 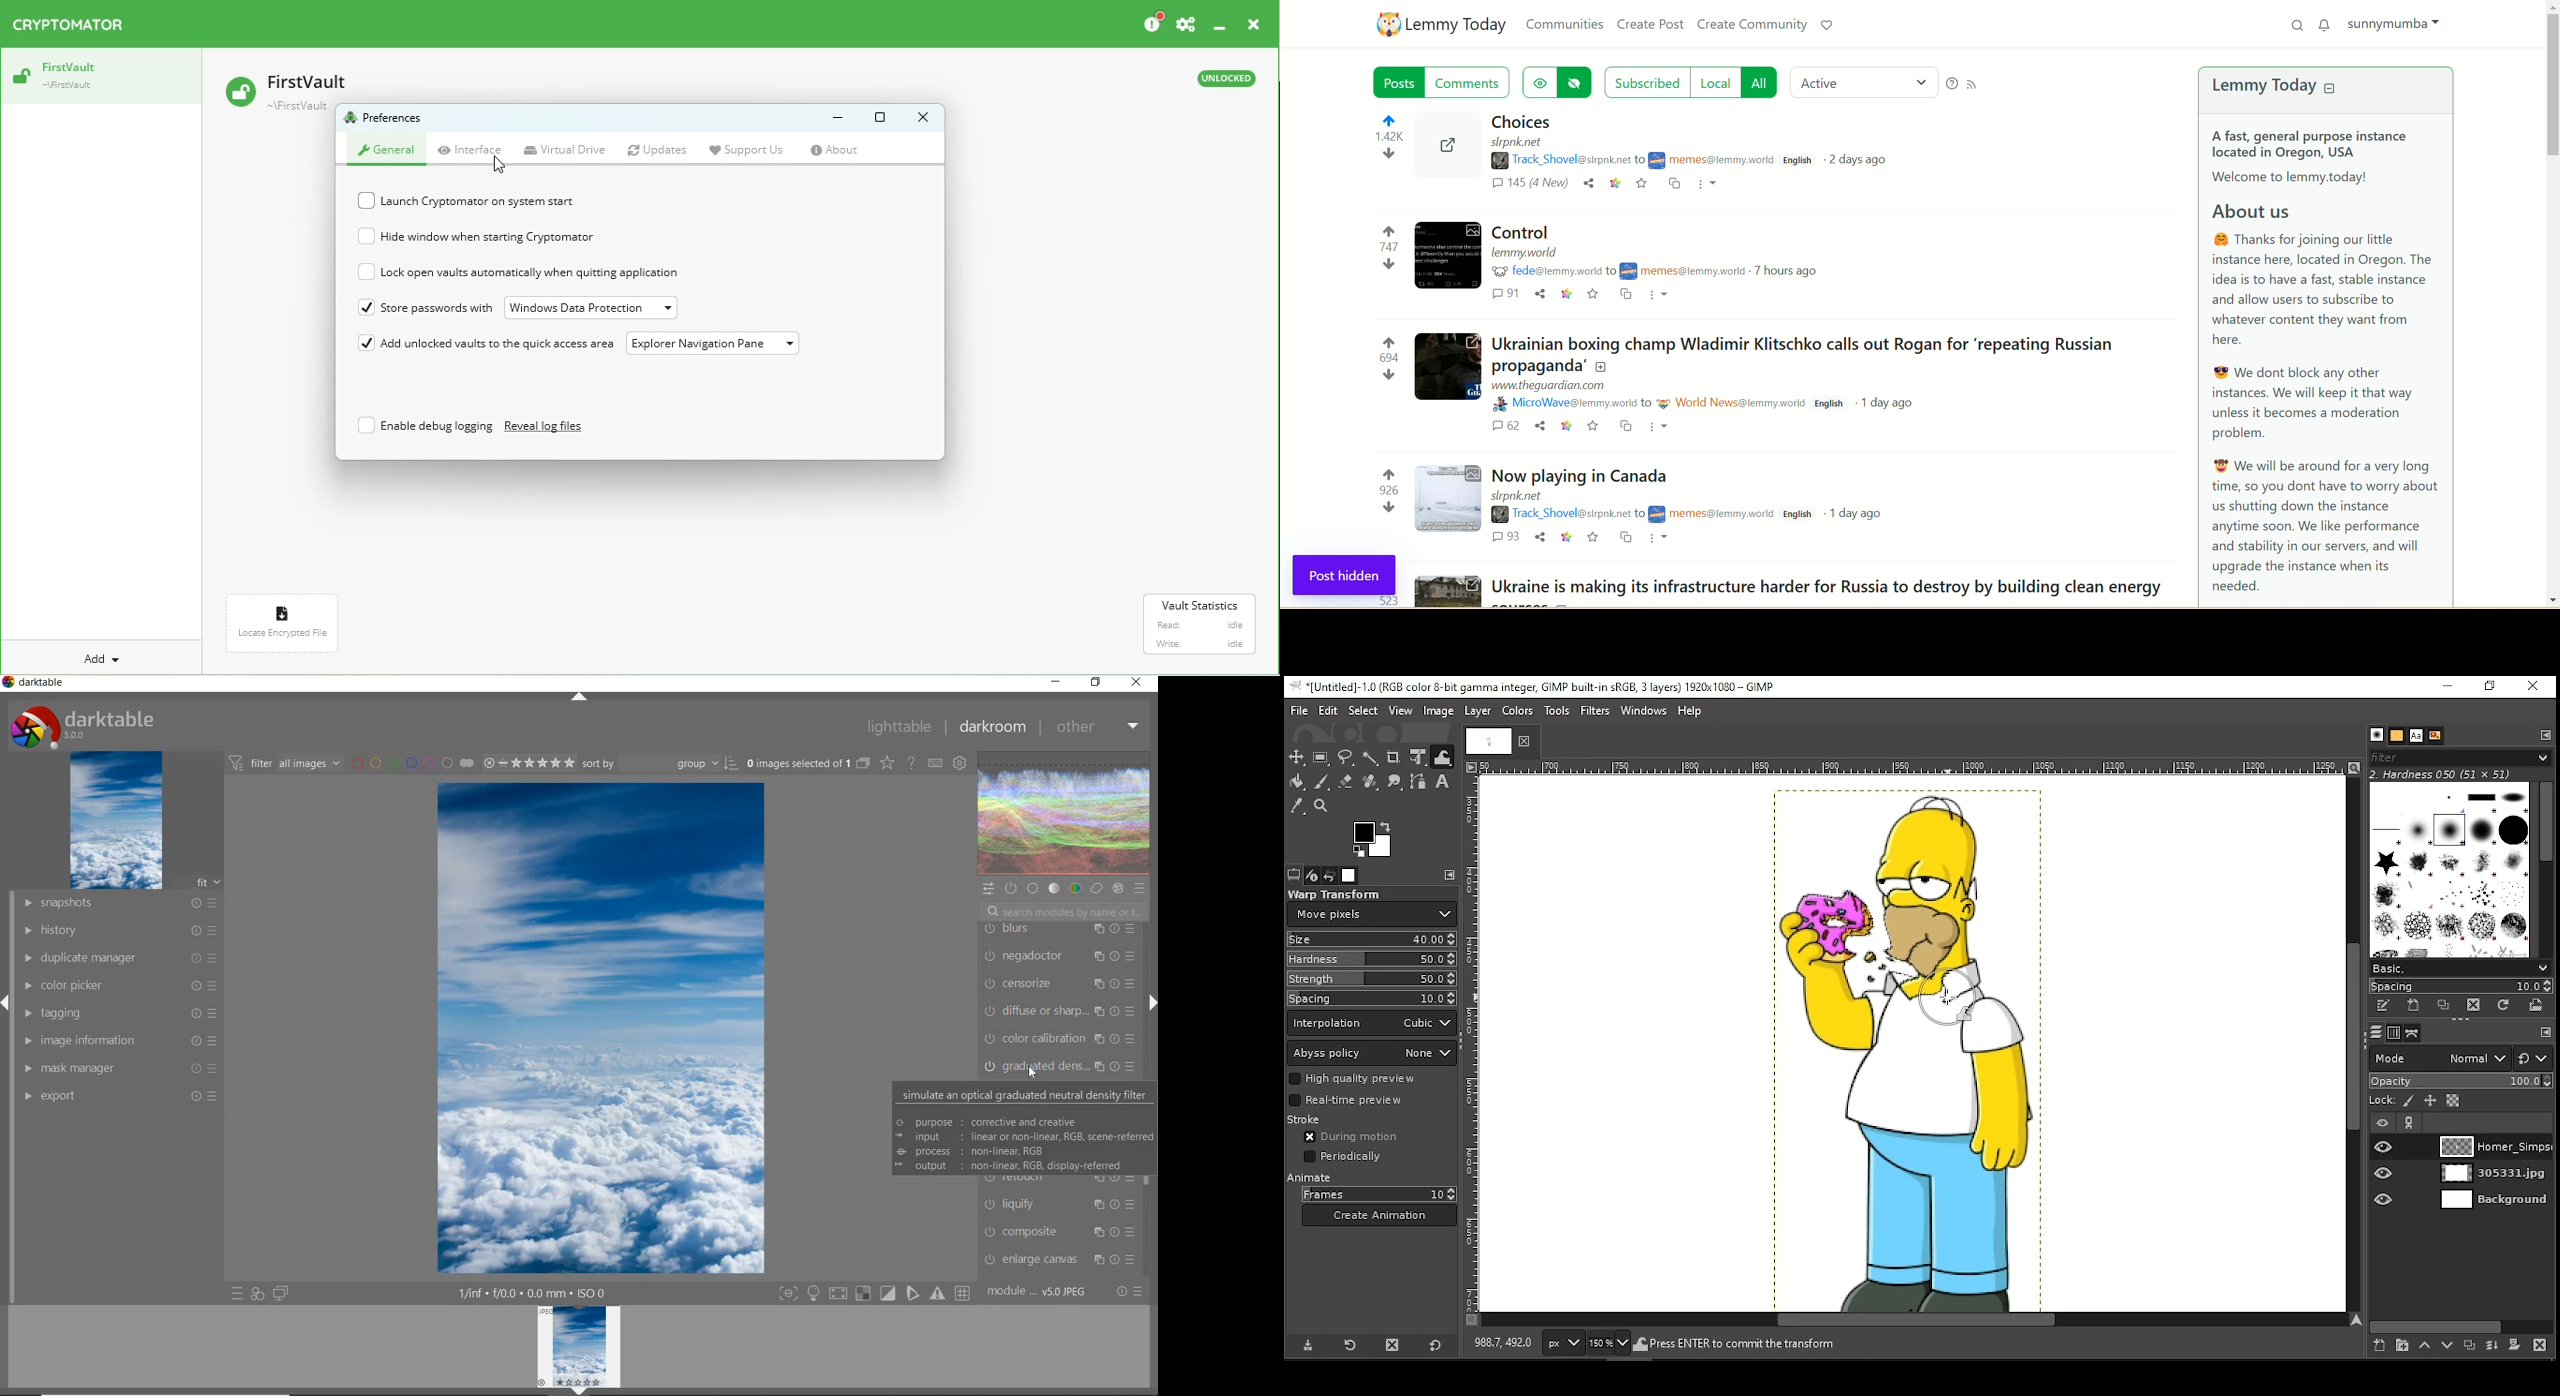 I want to click on & process : non-linear, RGB, so click(x=974, y=1150).